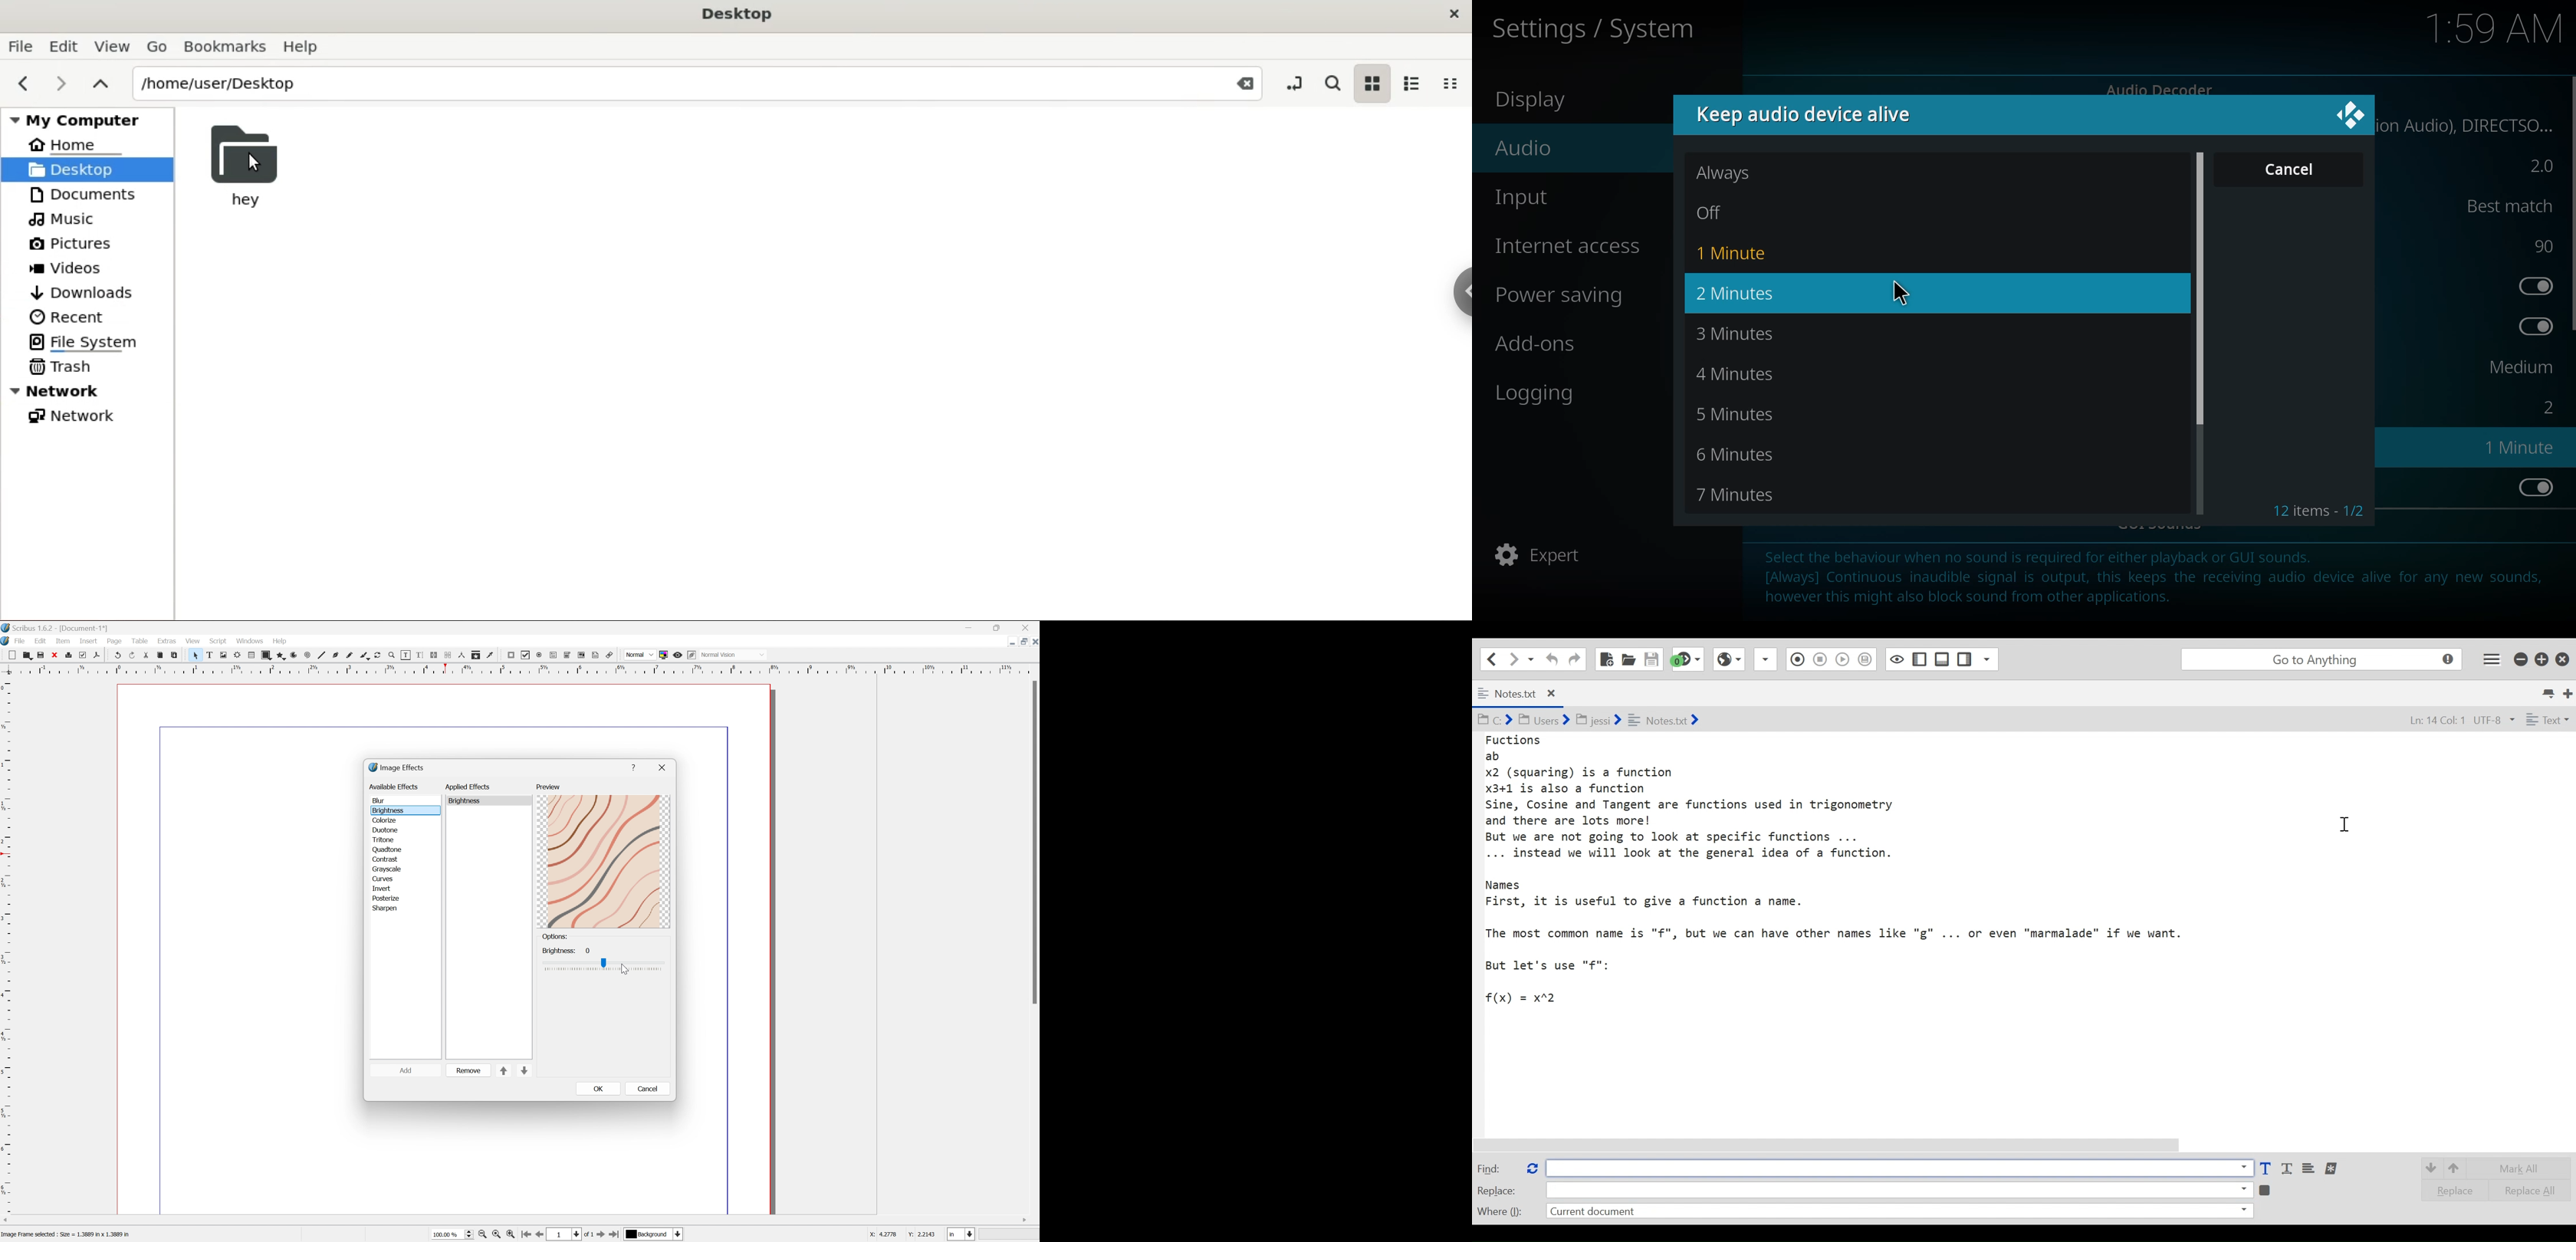  I want to click on options:, so click(556, 938).